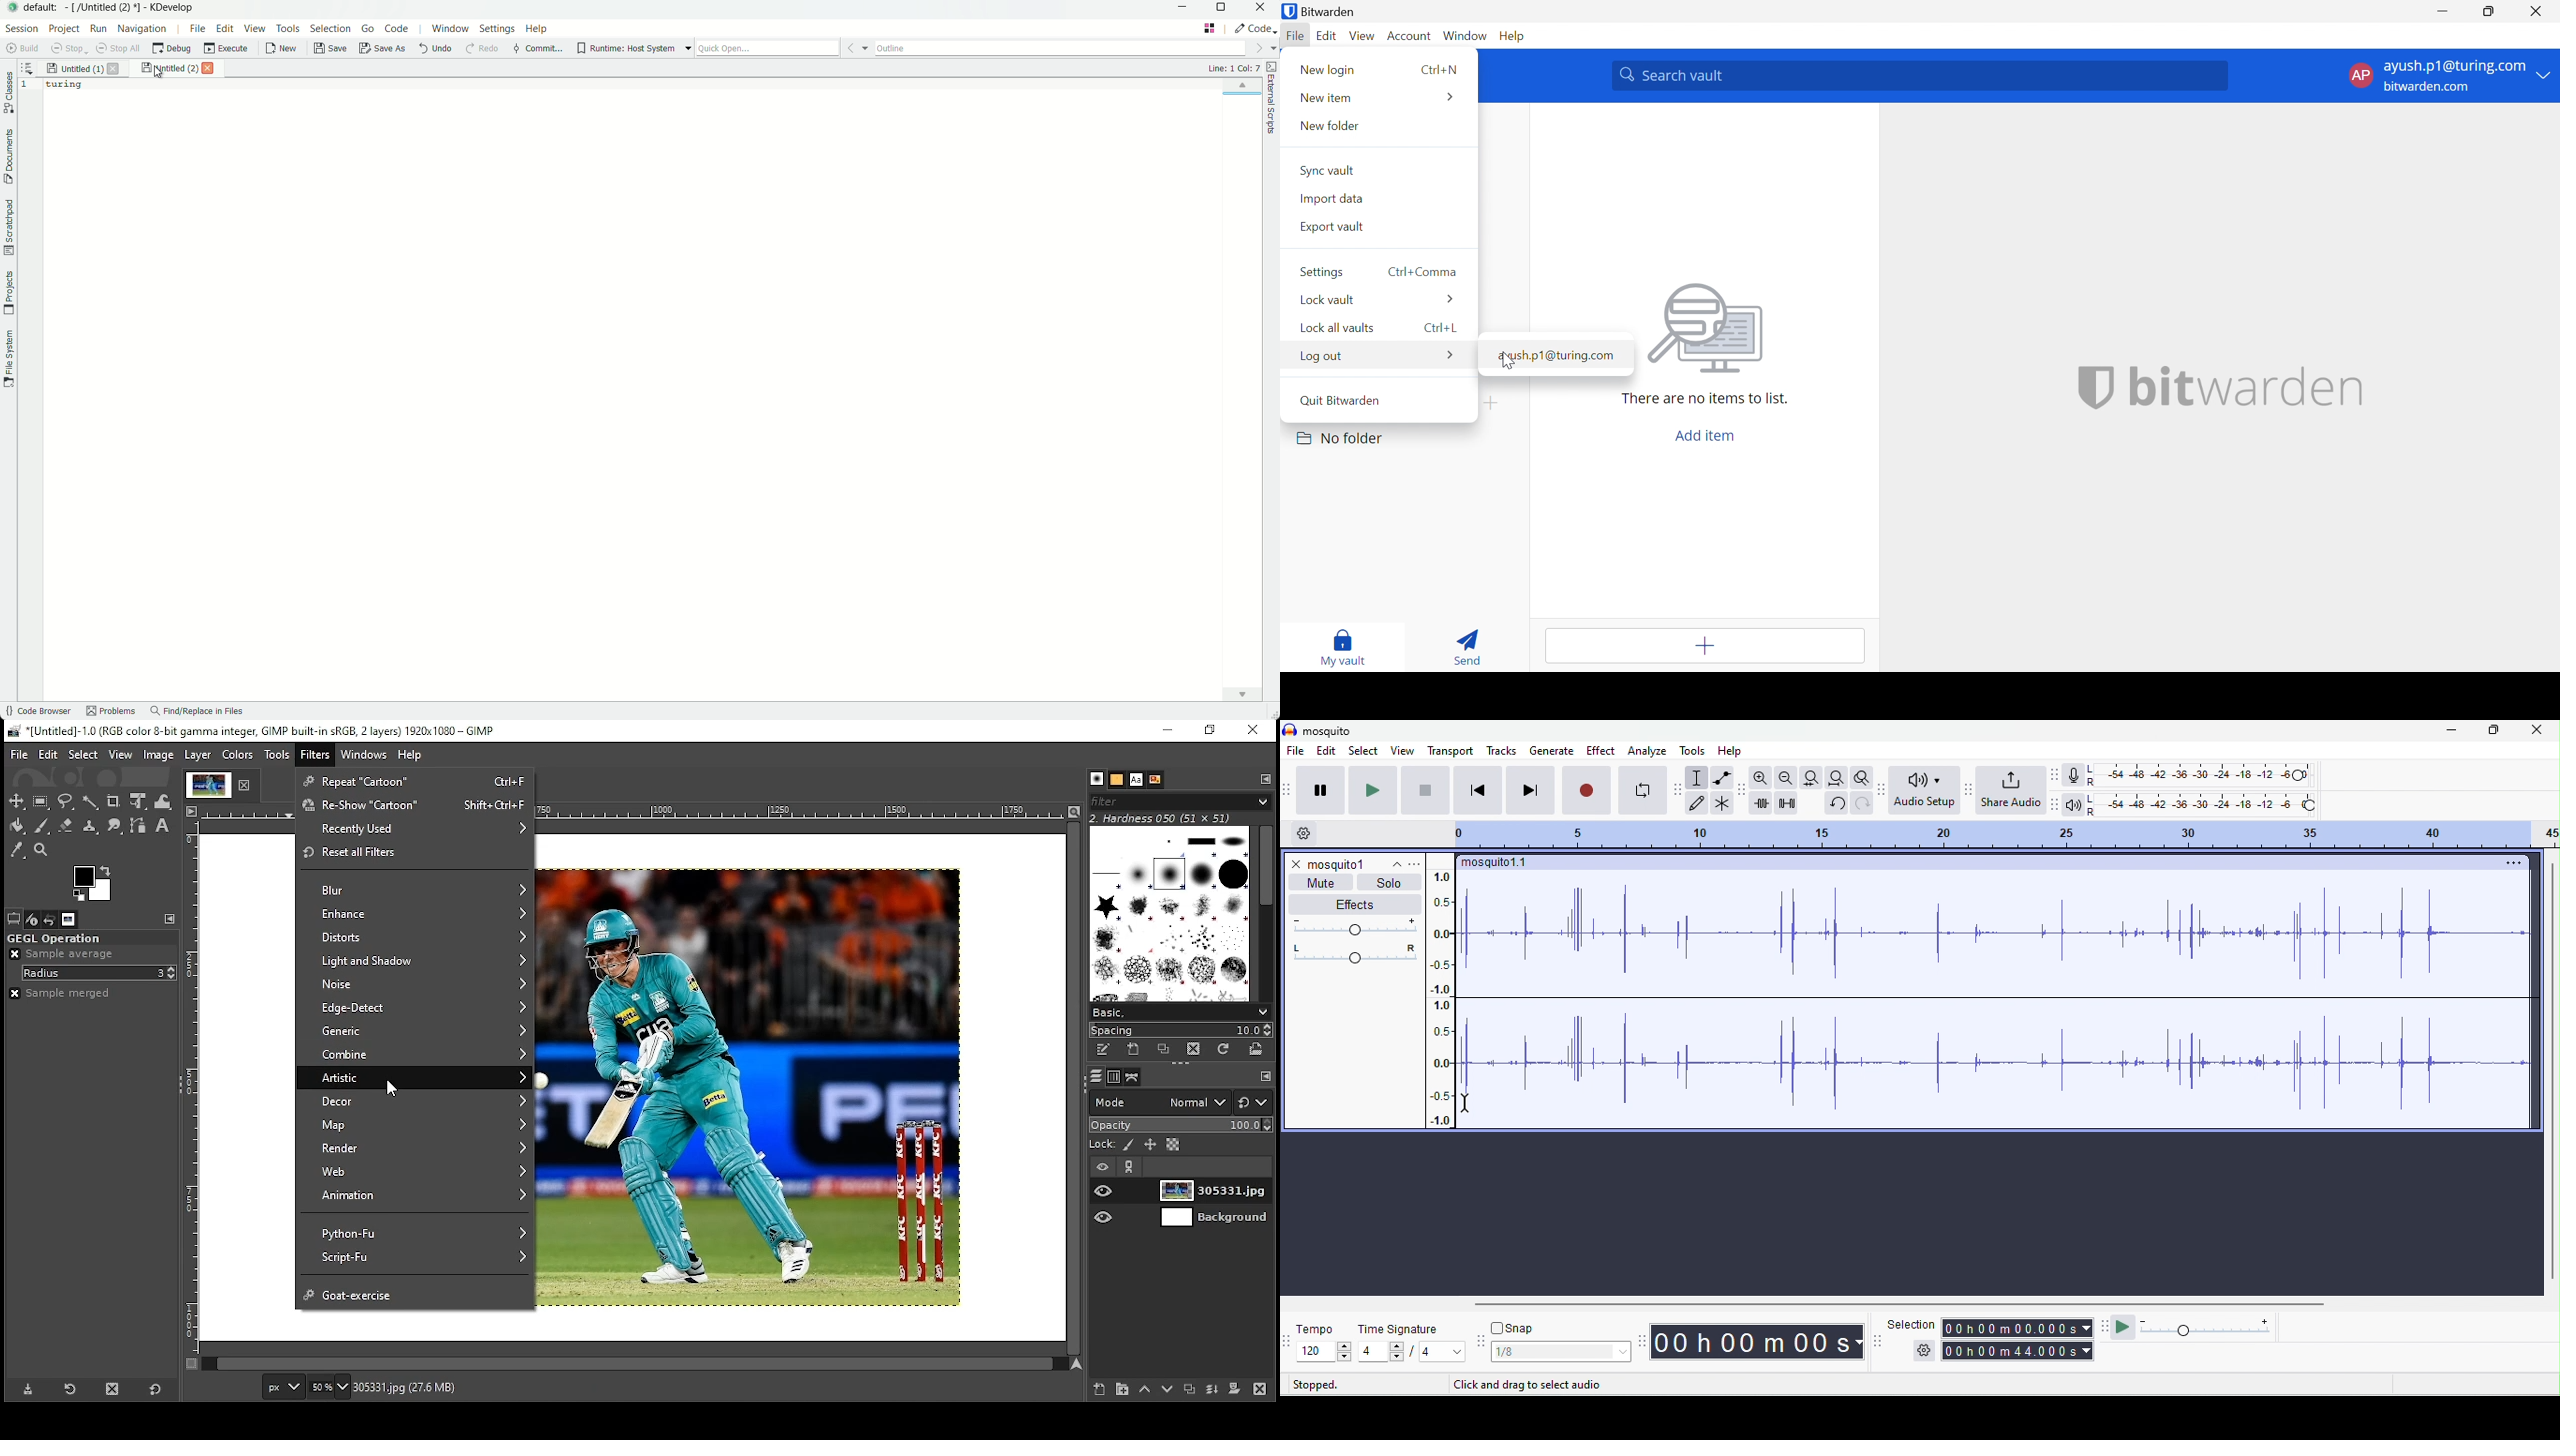  Describe the element at coordinates (1744, 788) in the screenshot. I see `audacity edit tool bar` at that location.